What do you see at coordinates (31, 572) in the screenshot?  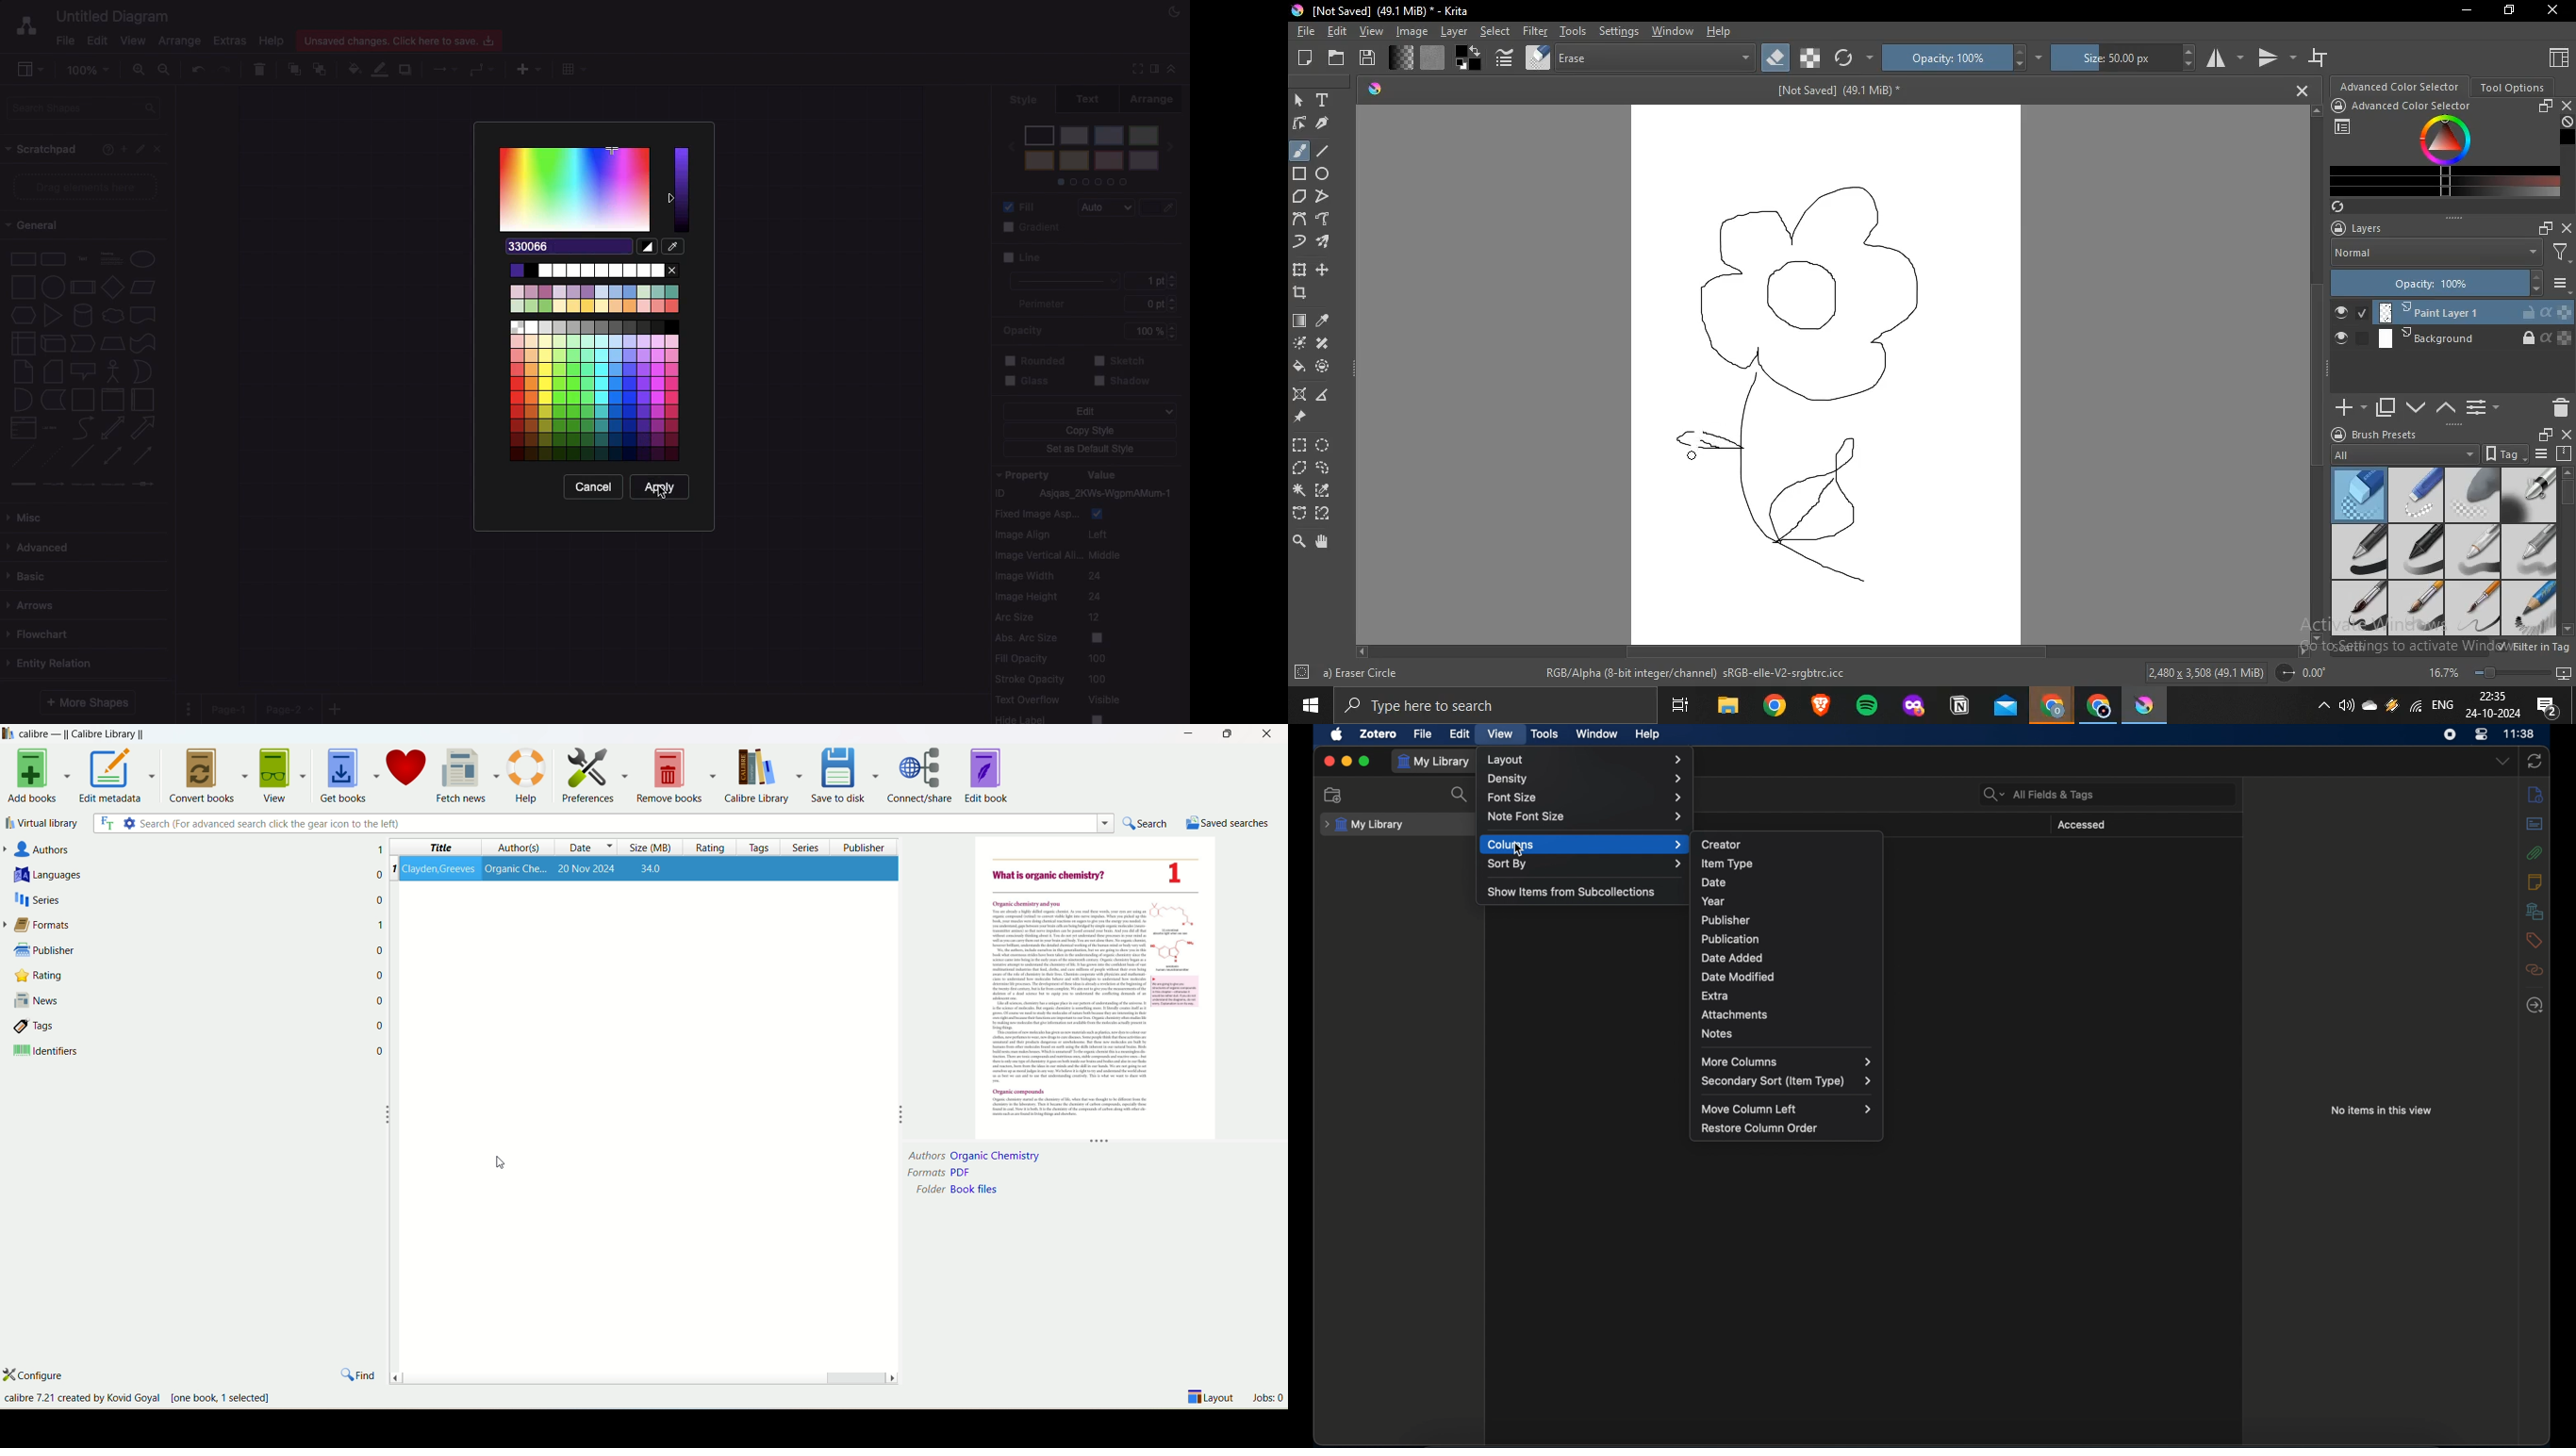 I see `Basic` at bounding box center [31, 572].